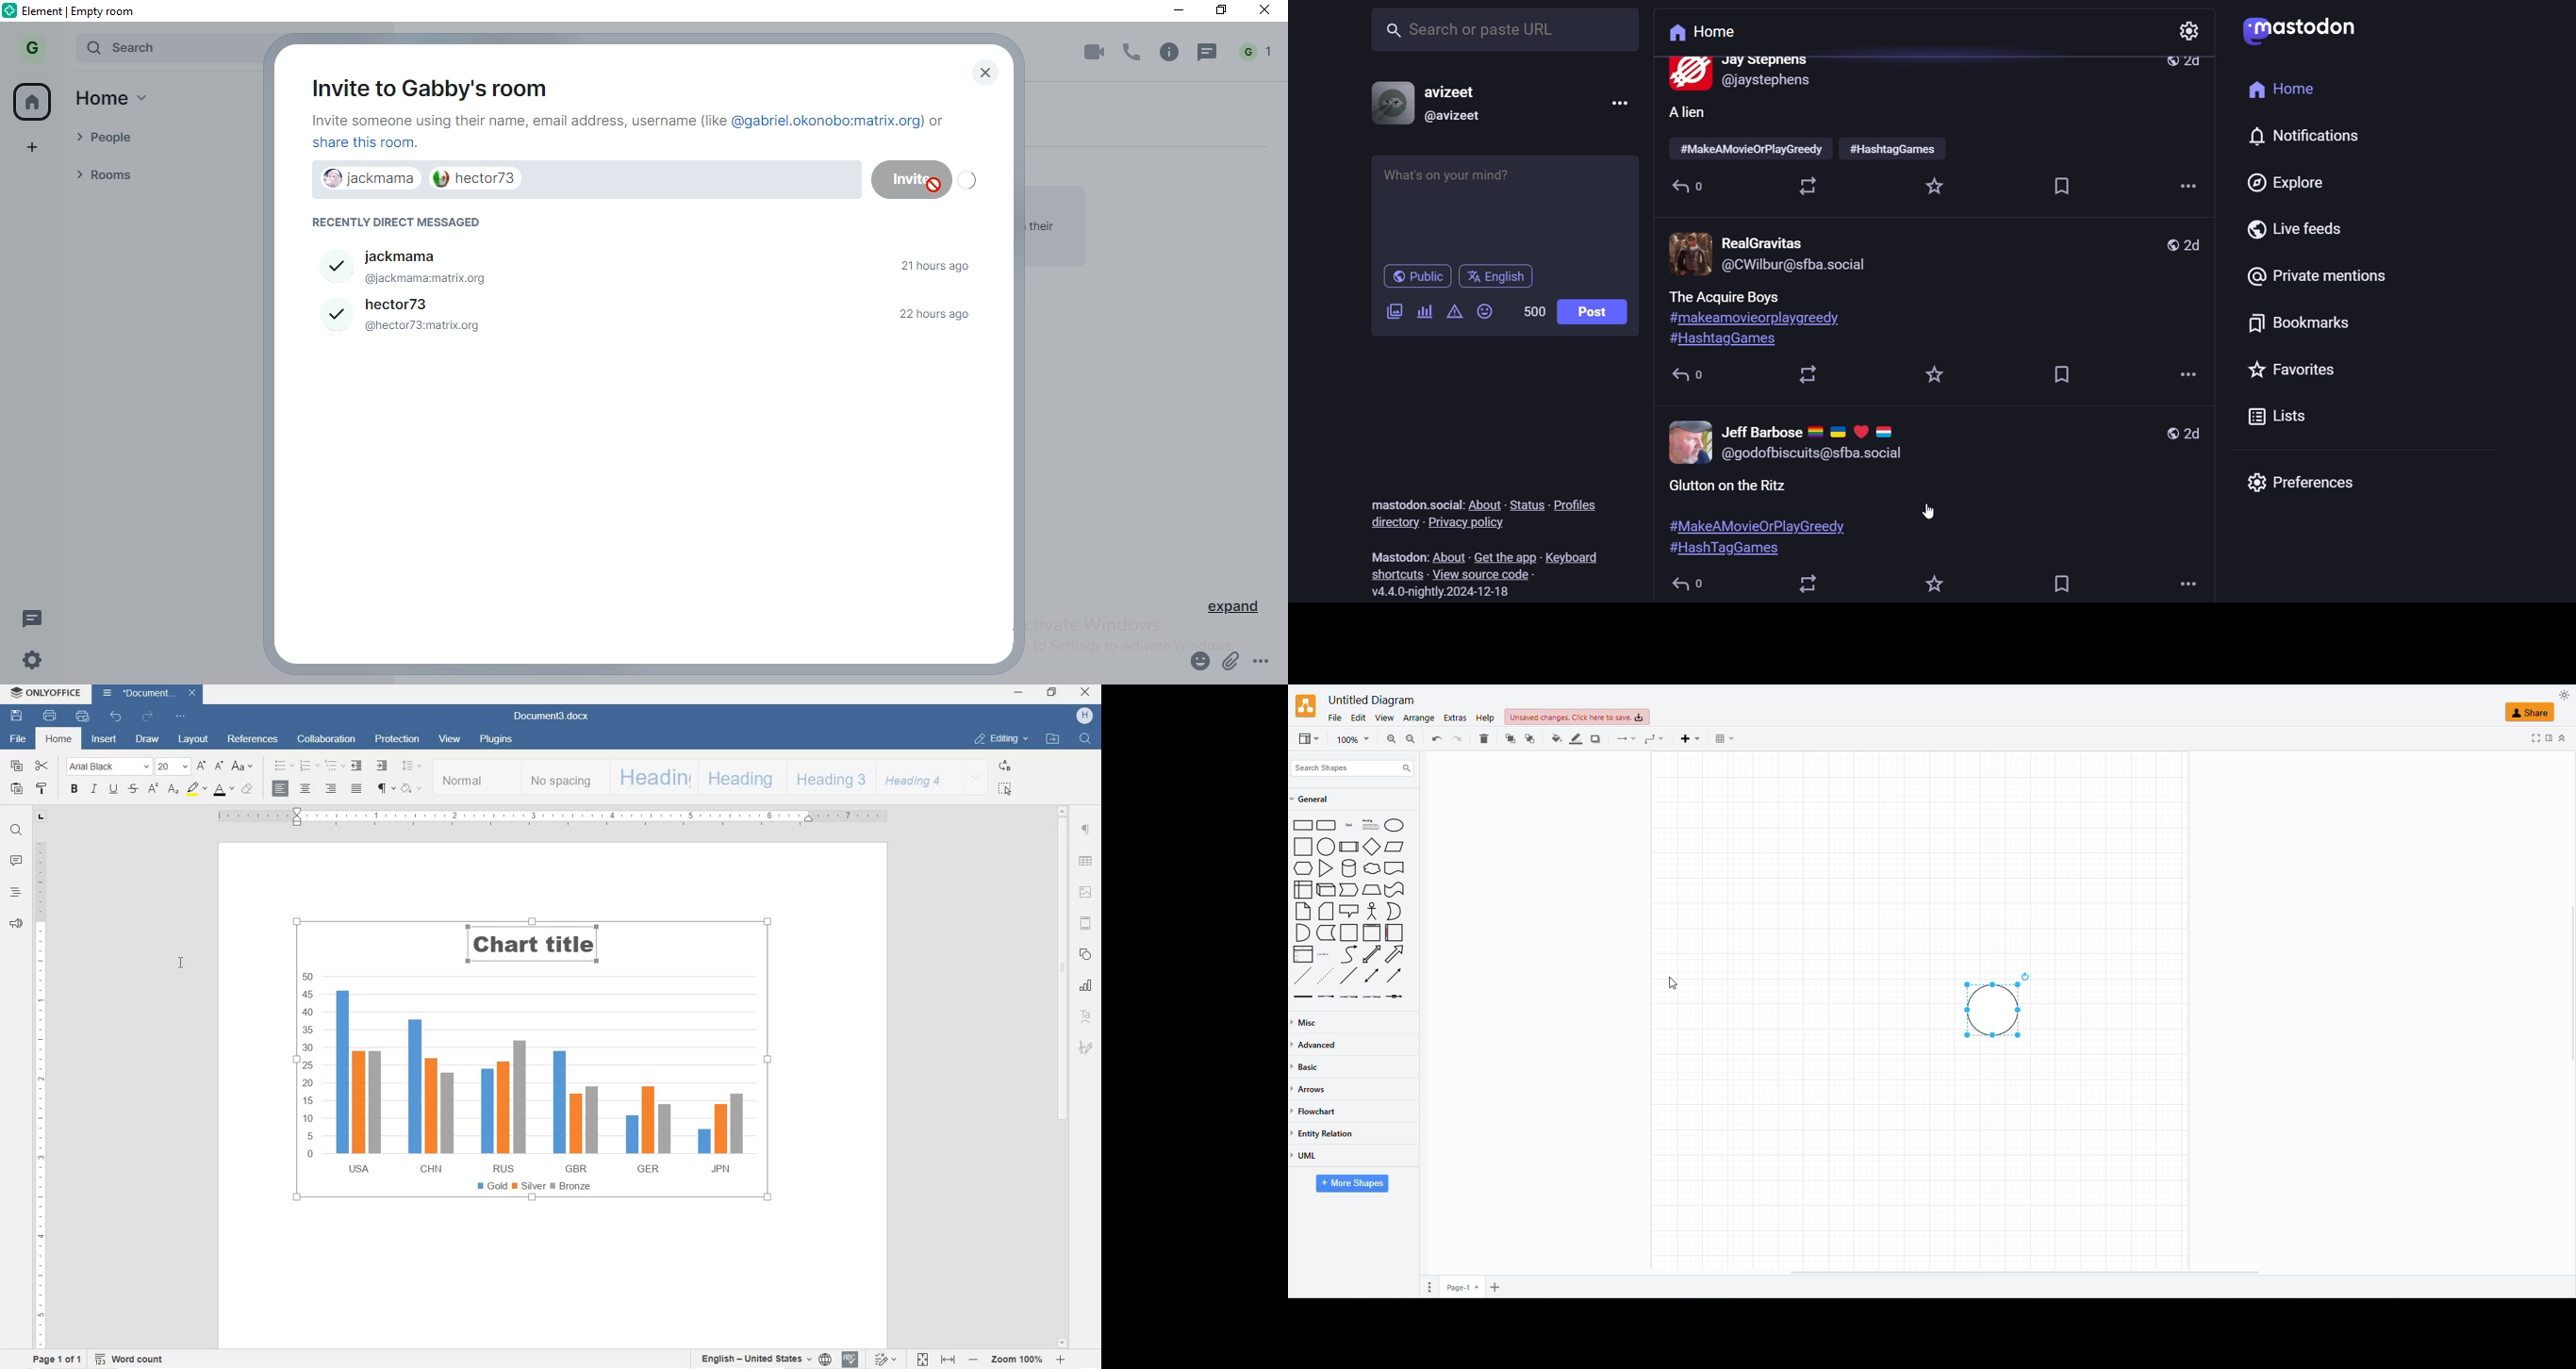 This screenshot has height=1372, width=2576. Describe the element at coordinates (2535, 738) in the screenshot. I see `FULLSCREEN` at that location.